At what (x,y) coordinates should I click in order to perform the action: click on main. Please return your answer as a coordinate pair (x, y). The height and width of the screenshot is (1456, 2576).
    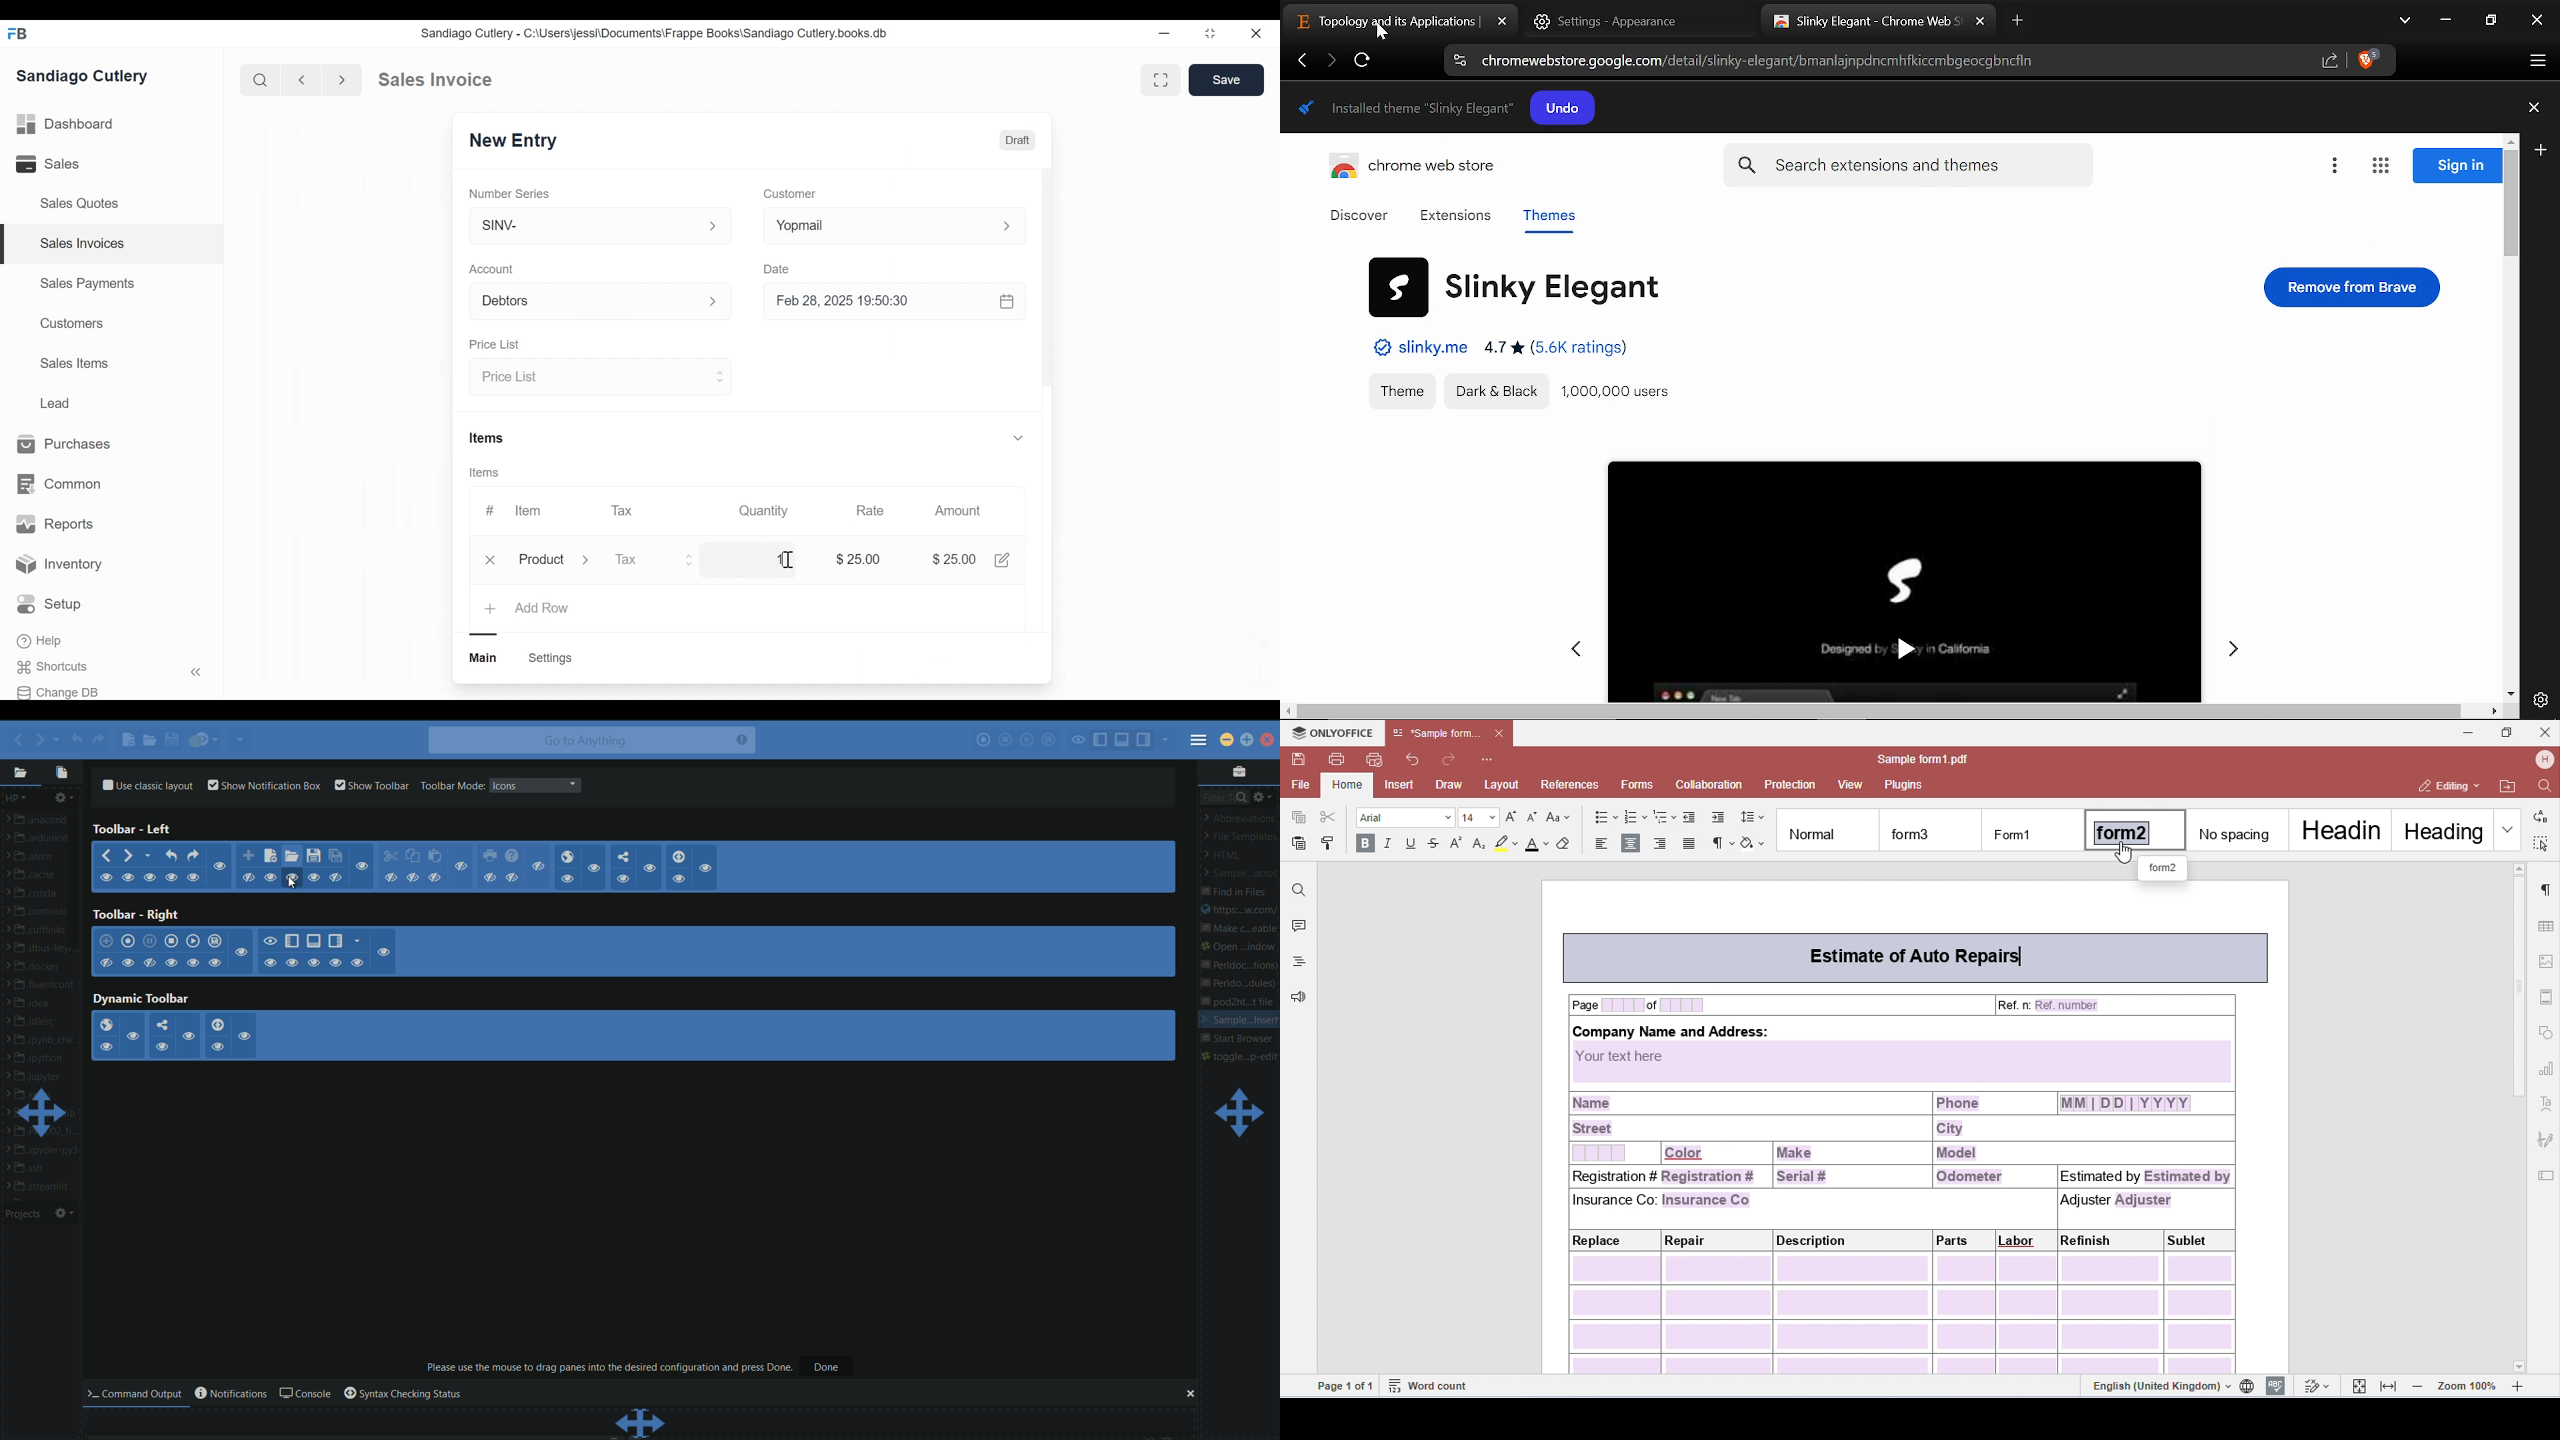
    Looking at the image, I should click on (485, 658).